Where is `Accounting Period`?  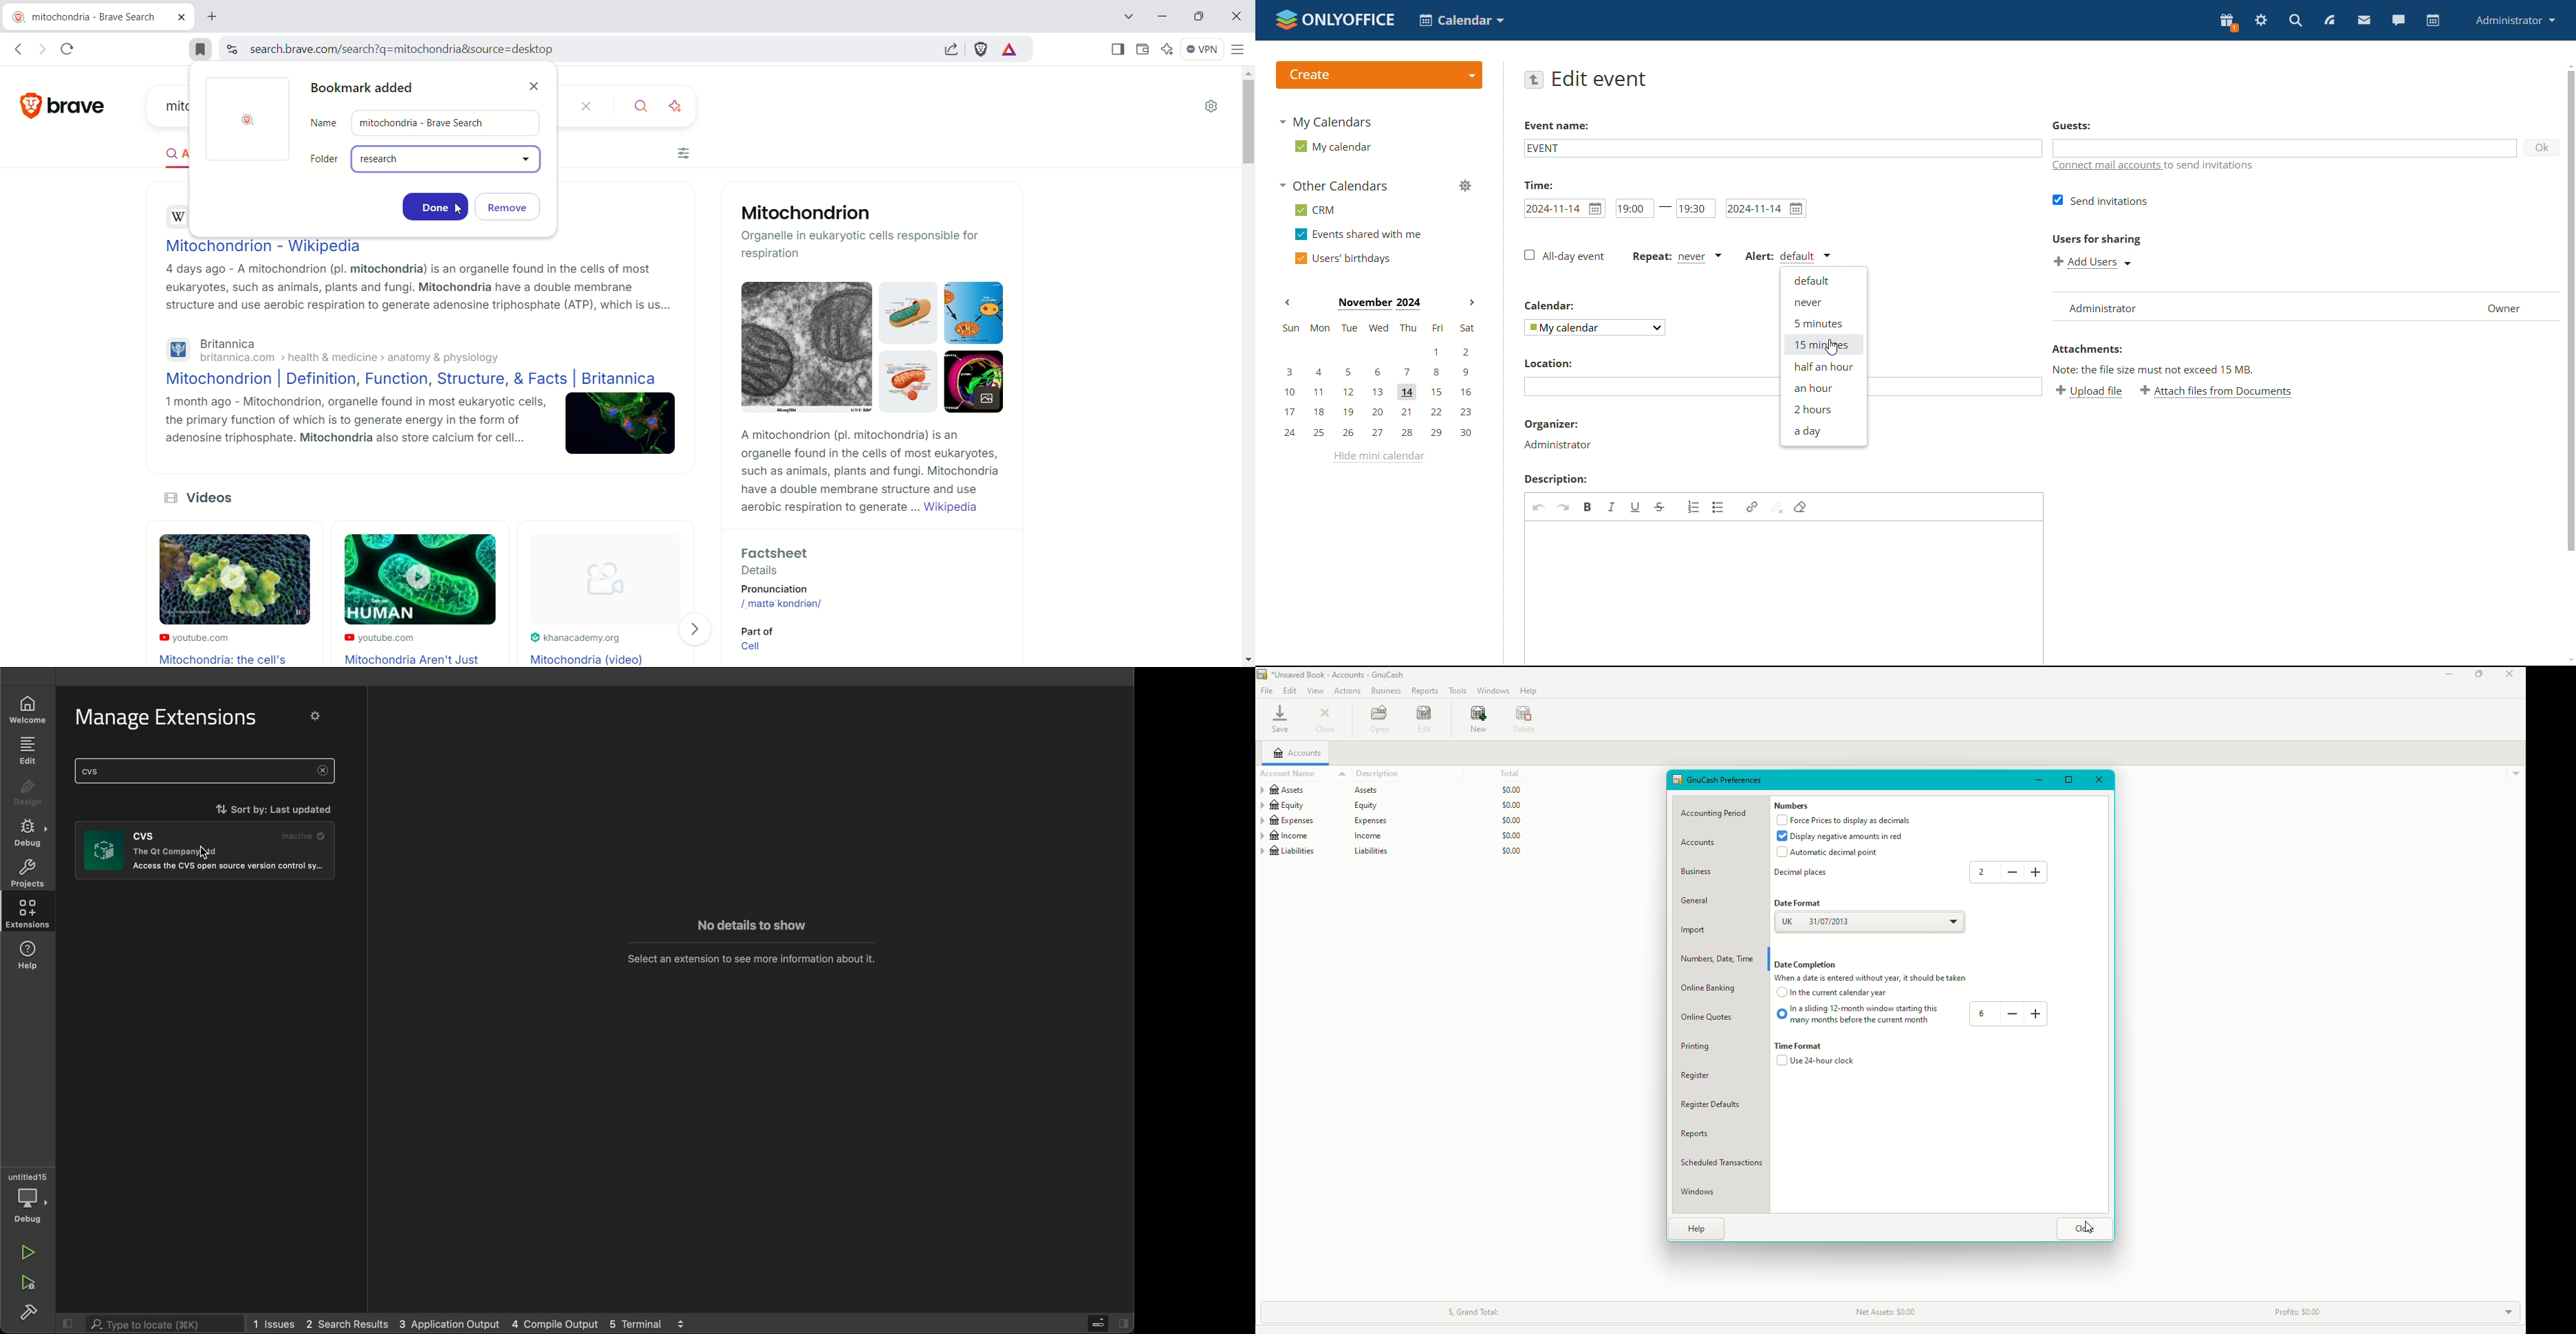 Accounting Period is located at coordinates (1720, 813).